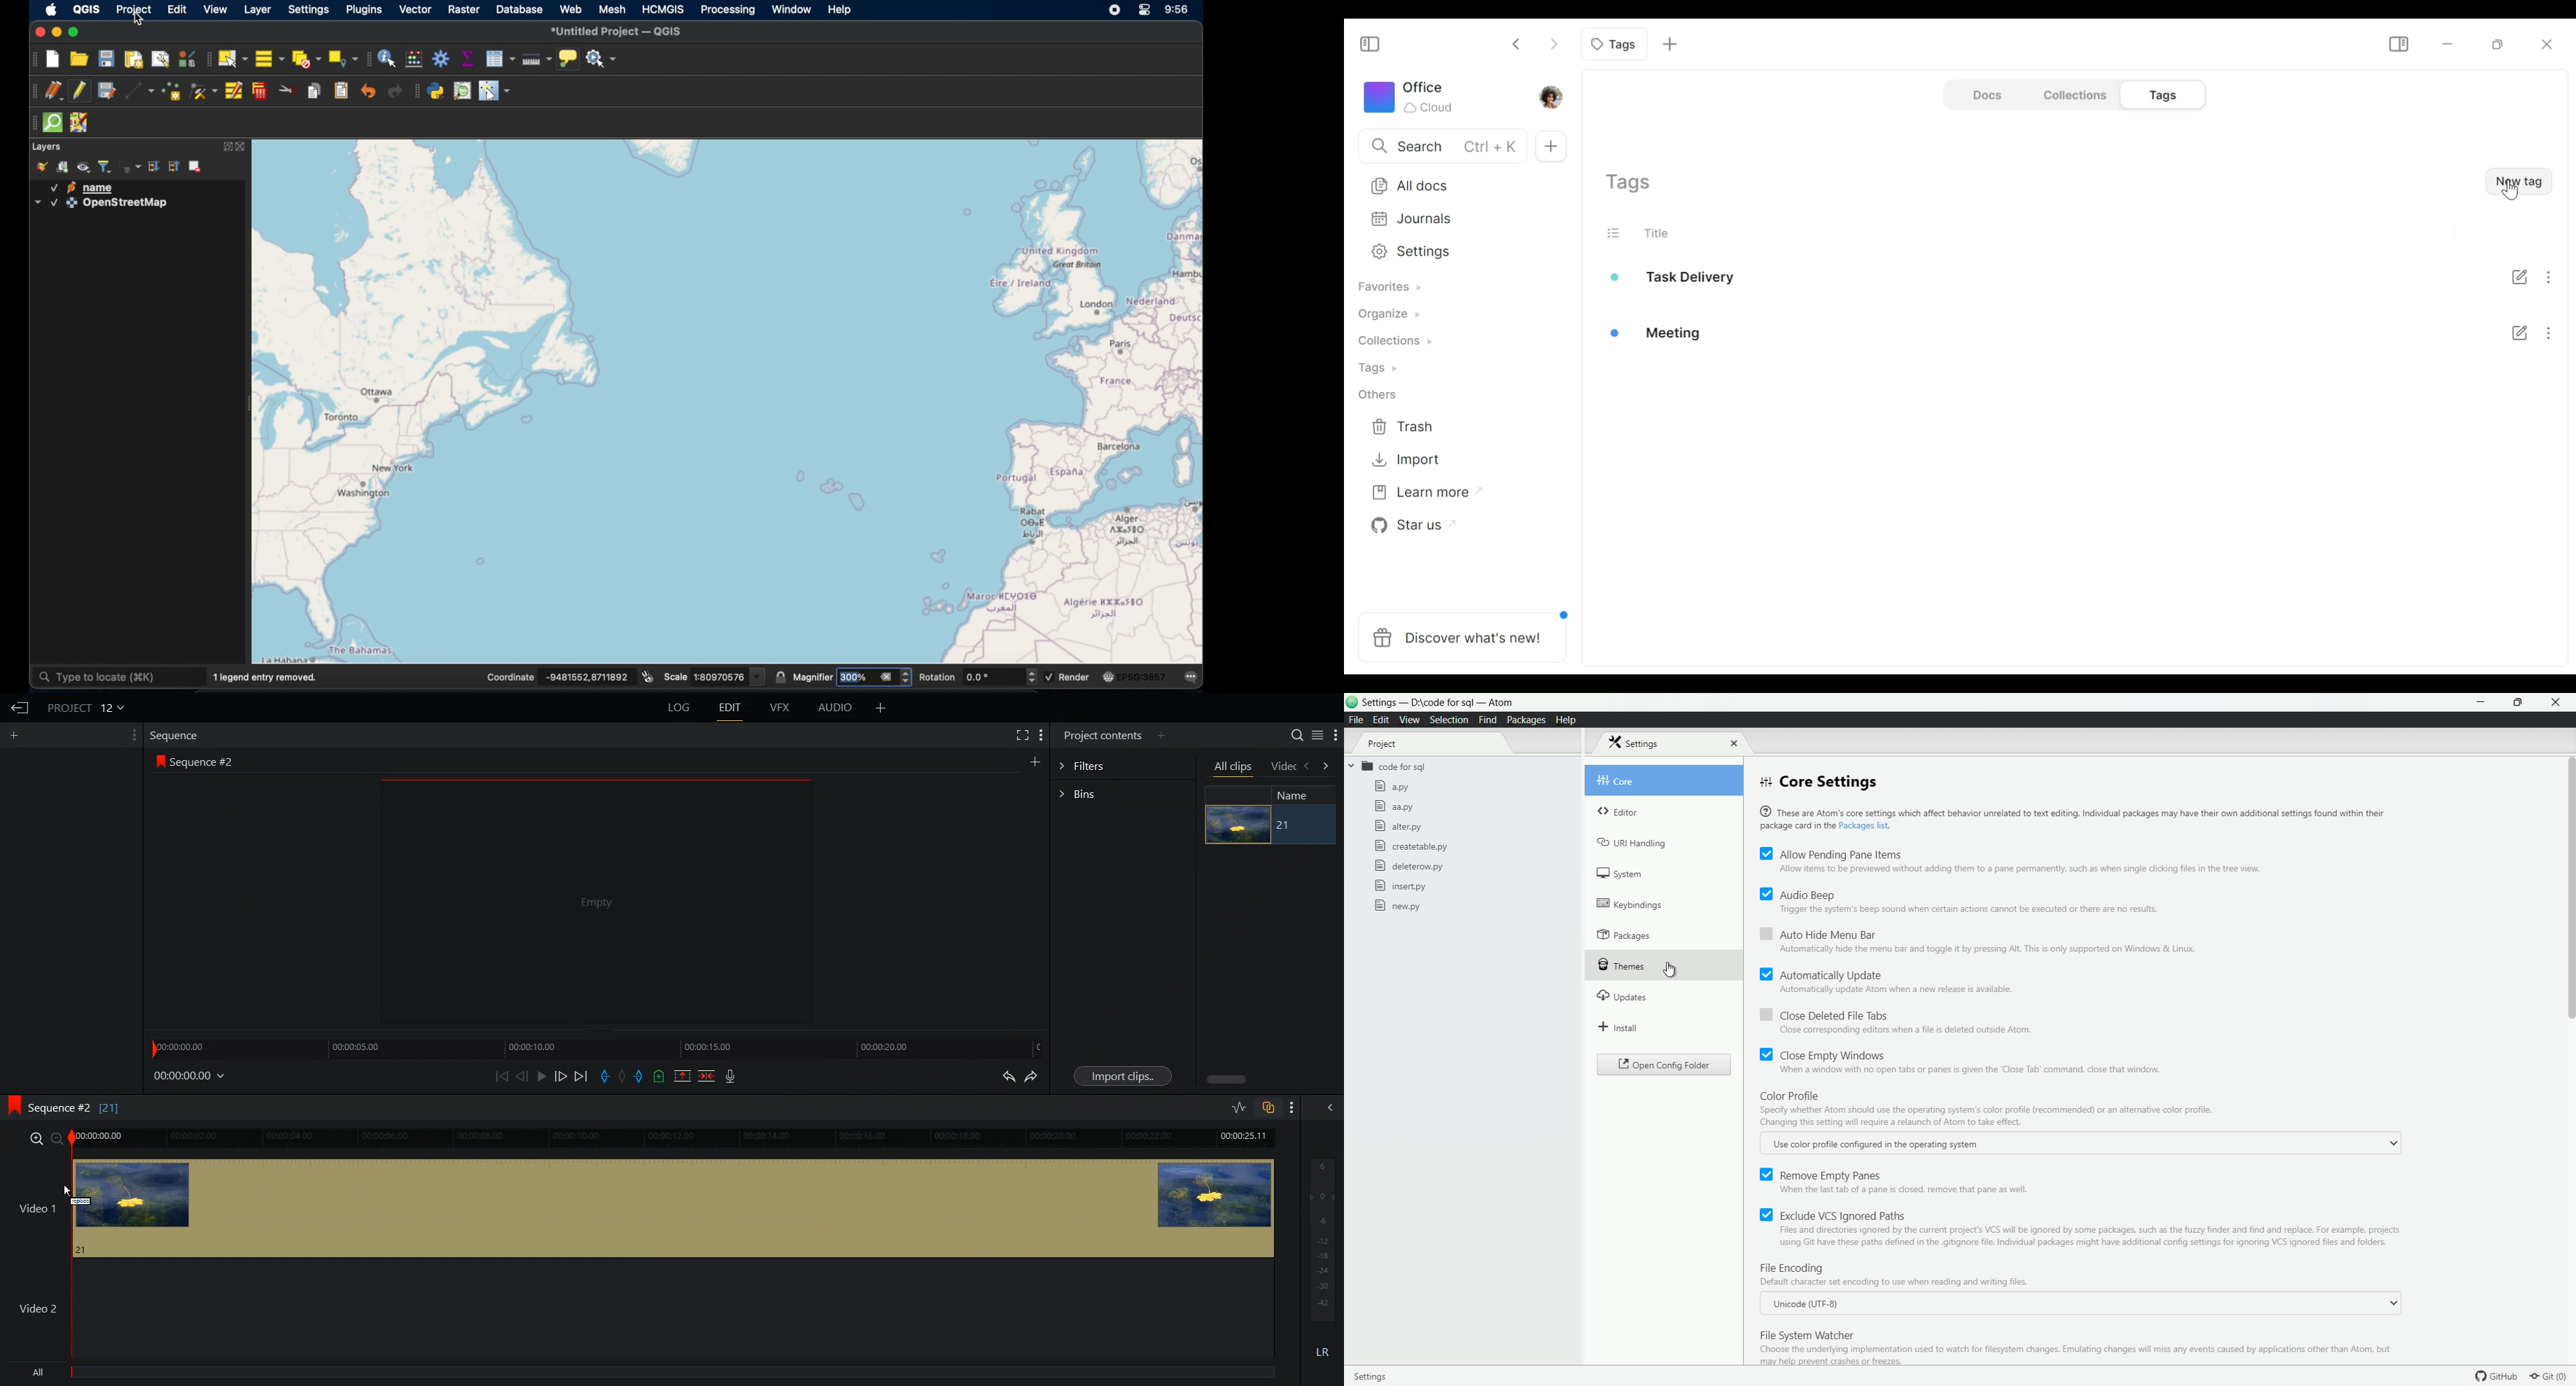 The image size is (2576, 1400). Describe the element at coordinates (1393, 808) in the screenshot. I see `aa.py file` at that location.